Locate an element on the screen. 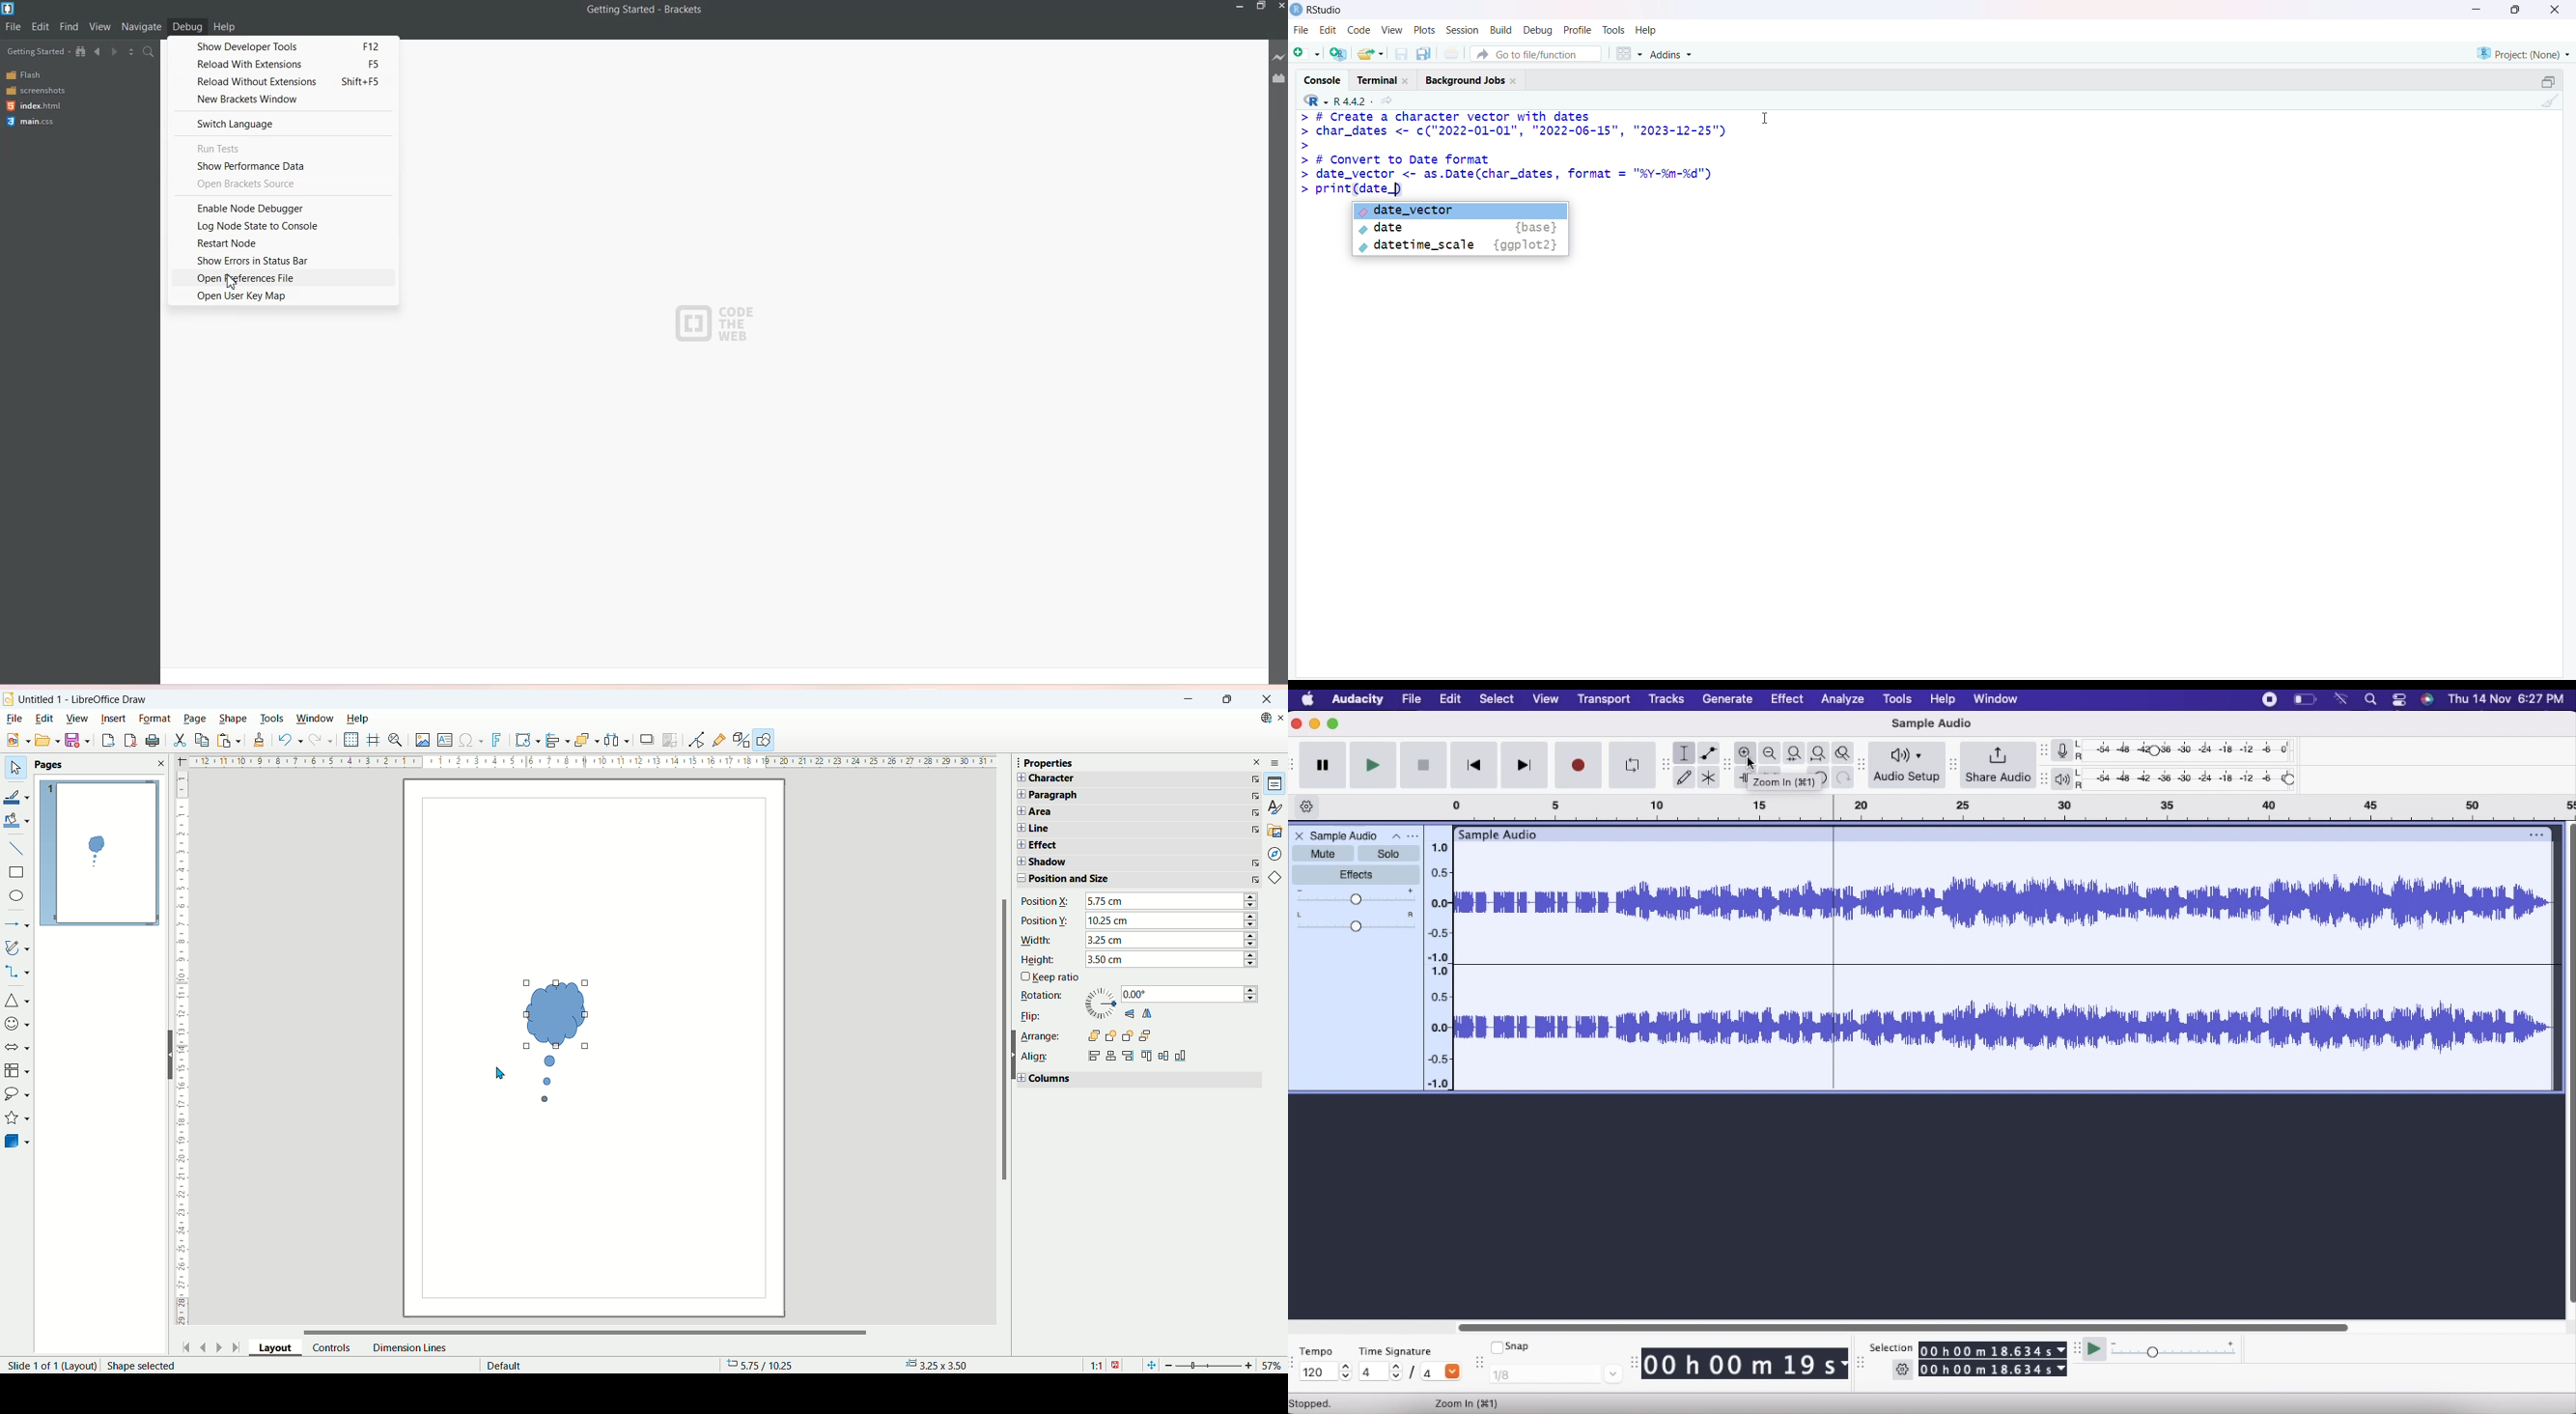 The image size is (2576, 1428). resize is located at coordinates (2043, 751).